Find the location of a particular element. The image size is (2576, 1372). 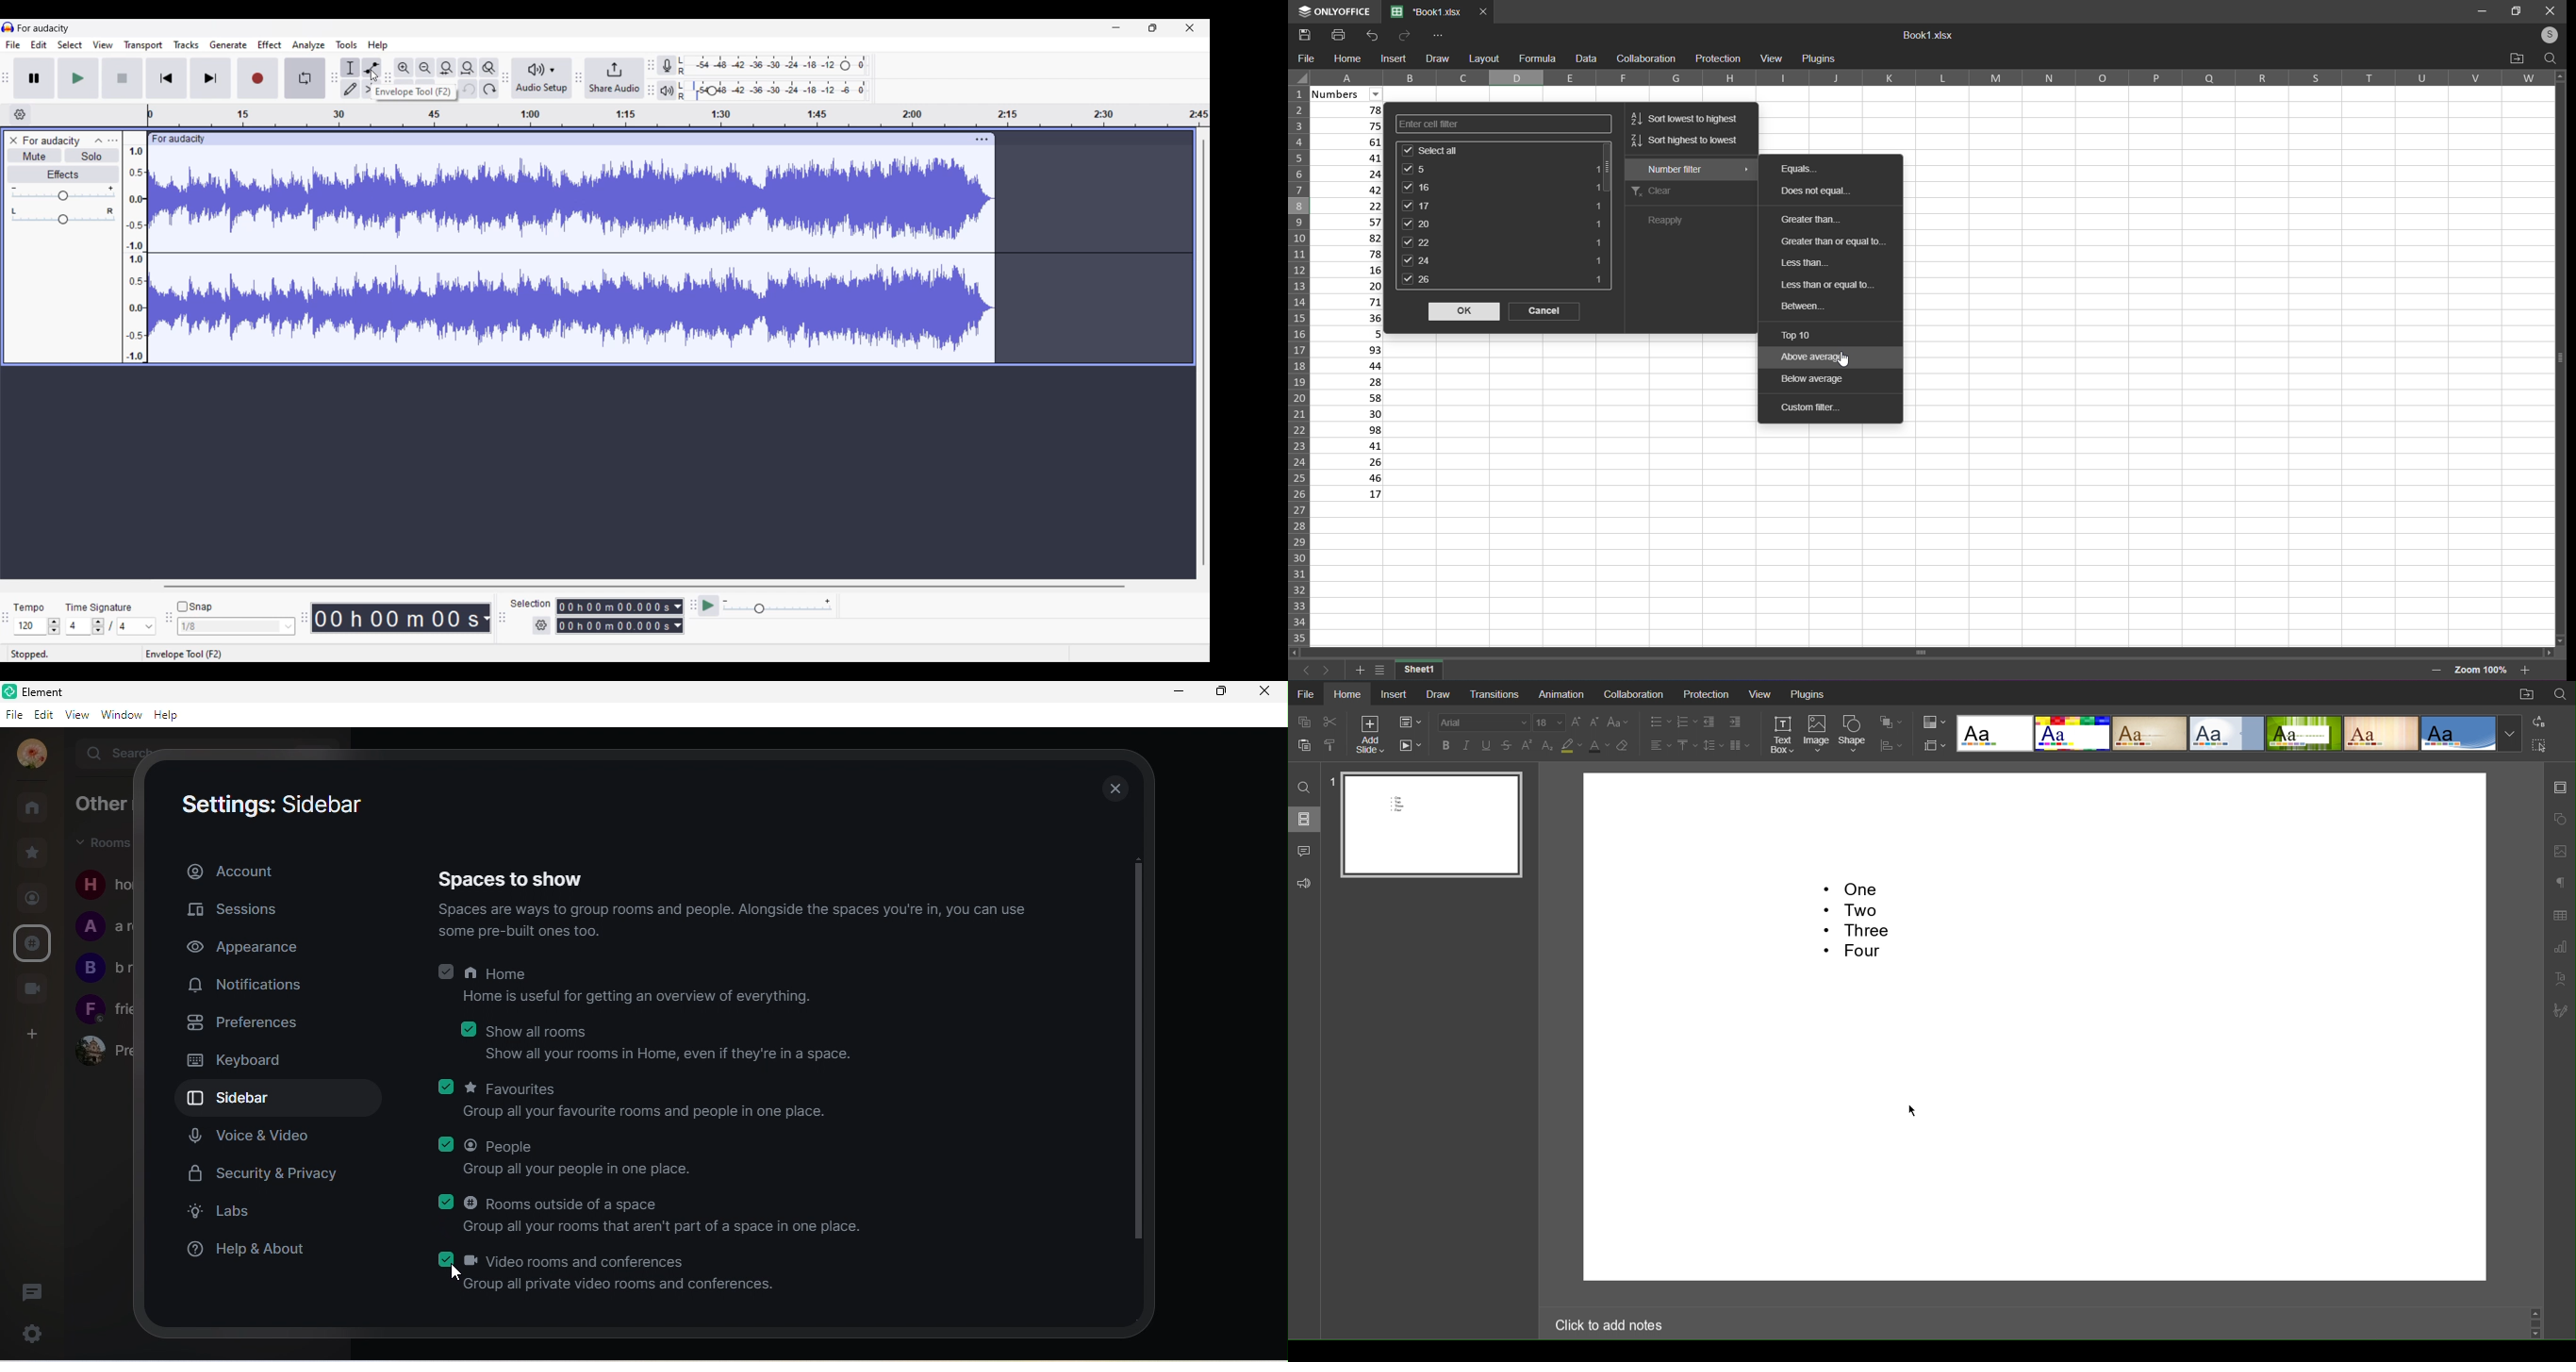

Slide Settings is located at coordinates (2561, 788).